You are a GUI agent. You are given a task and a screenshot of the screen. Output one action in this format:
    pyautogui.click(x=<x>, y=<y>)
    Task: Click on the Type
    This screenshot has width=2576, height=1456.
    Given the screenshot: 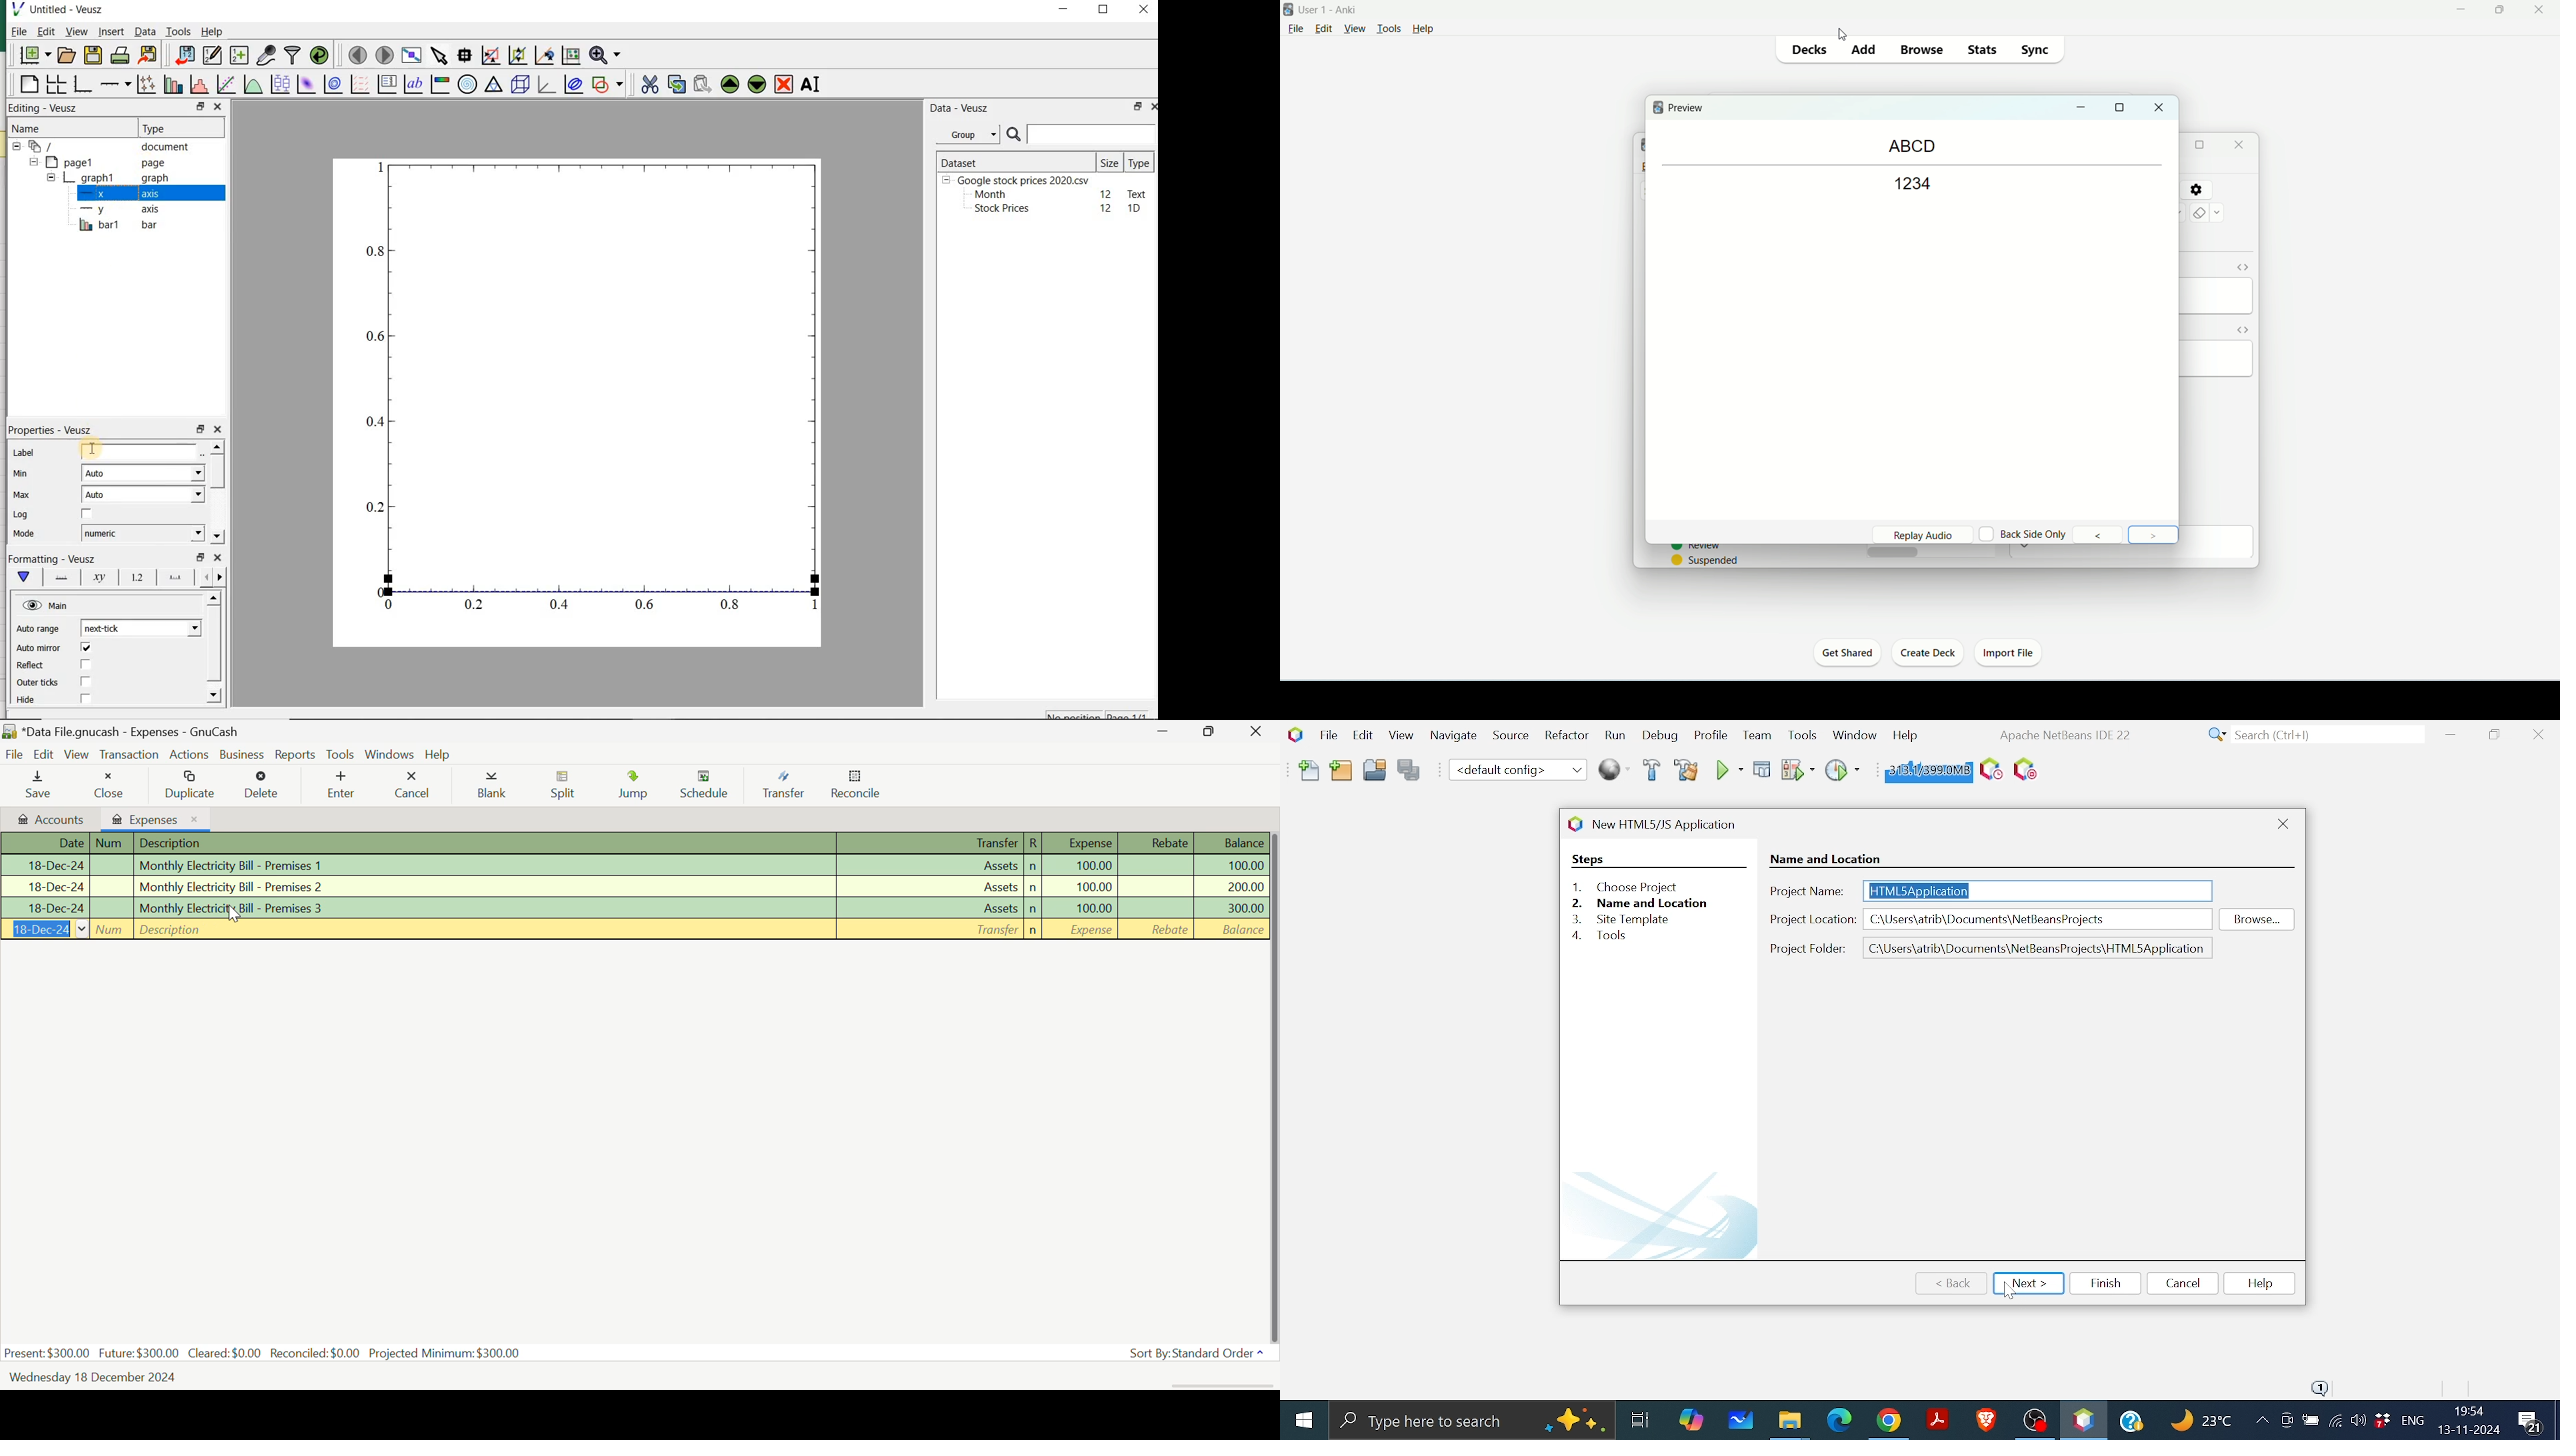 What is the action you would take?
    pyautogui.click(x=172, y=127)
    